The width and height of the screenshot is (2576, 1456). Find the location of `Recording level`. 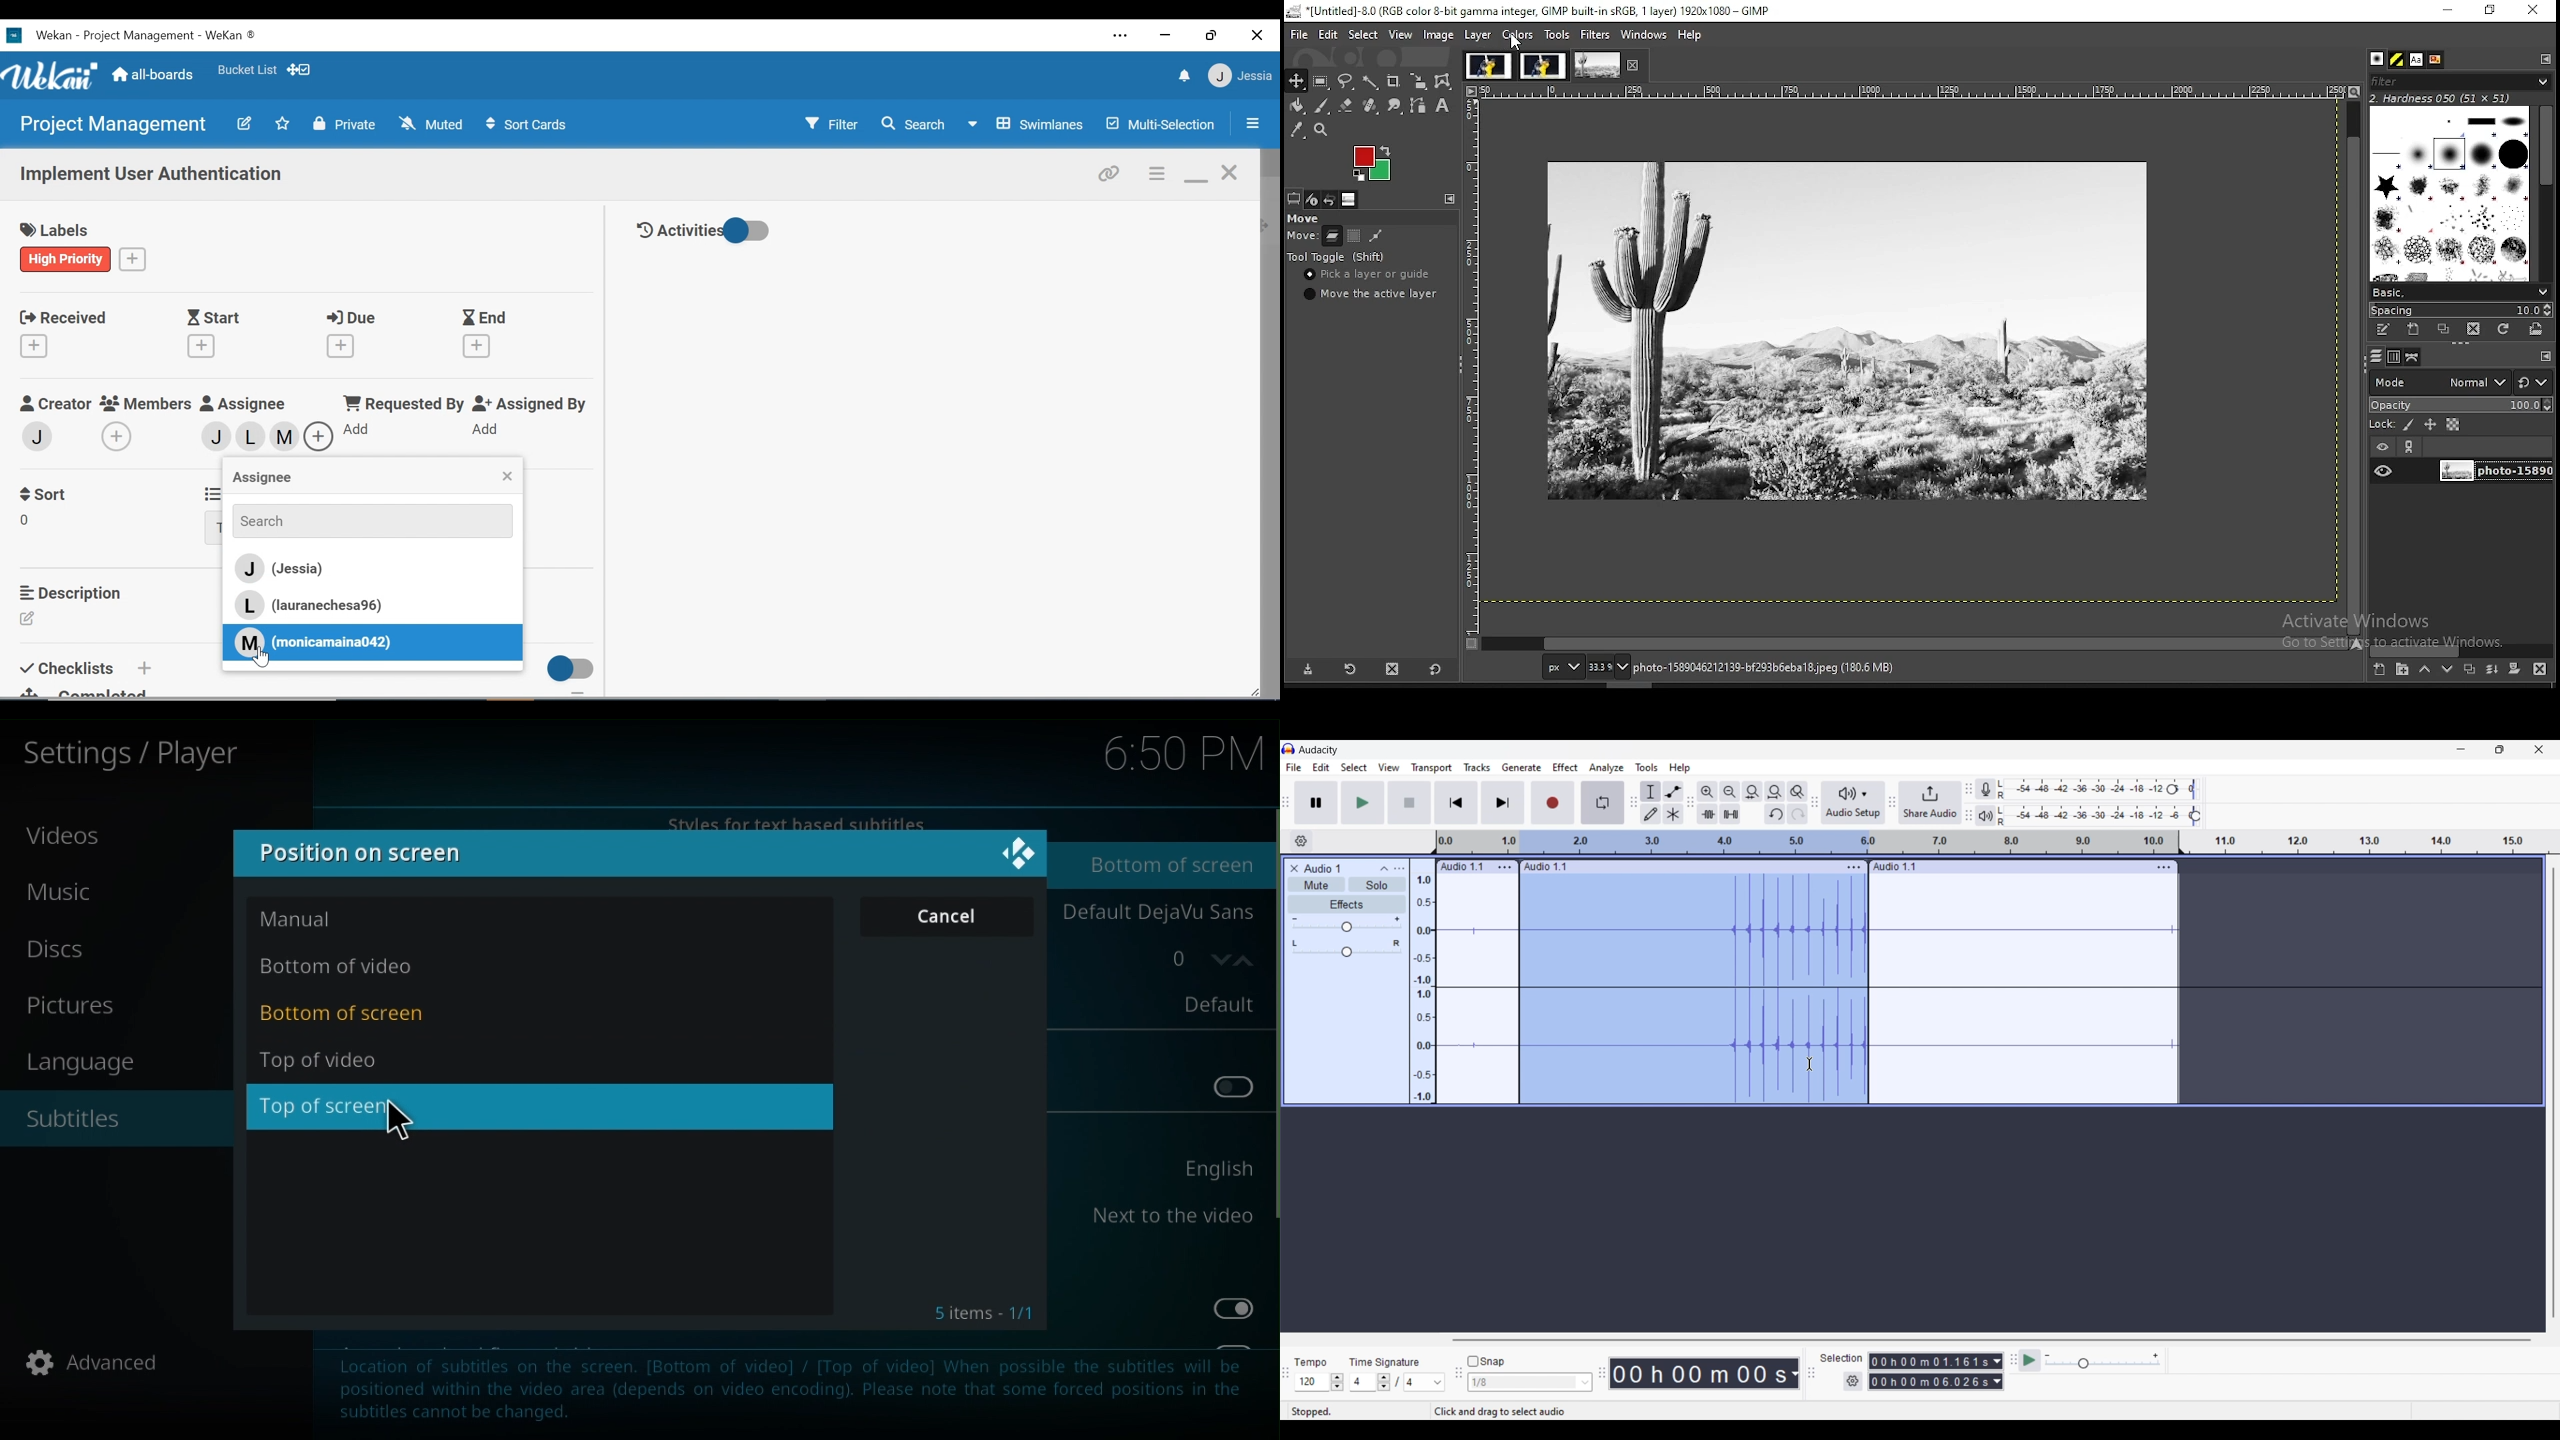

Recording level is located at coordinates (2083, 789).